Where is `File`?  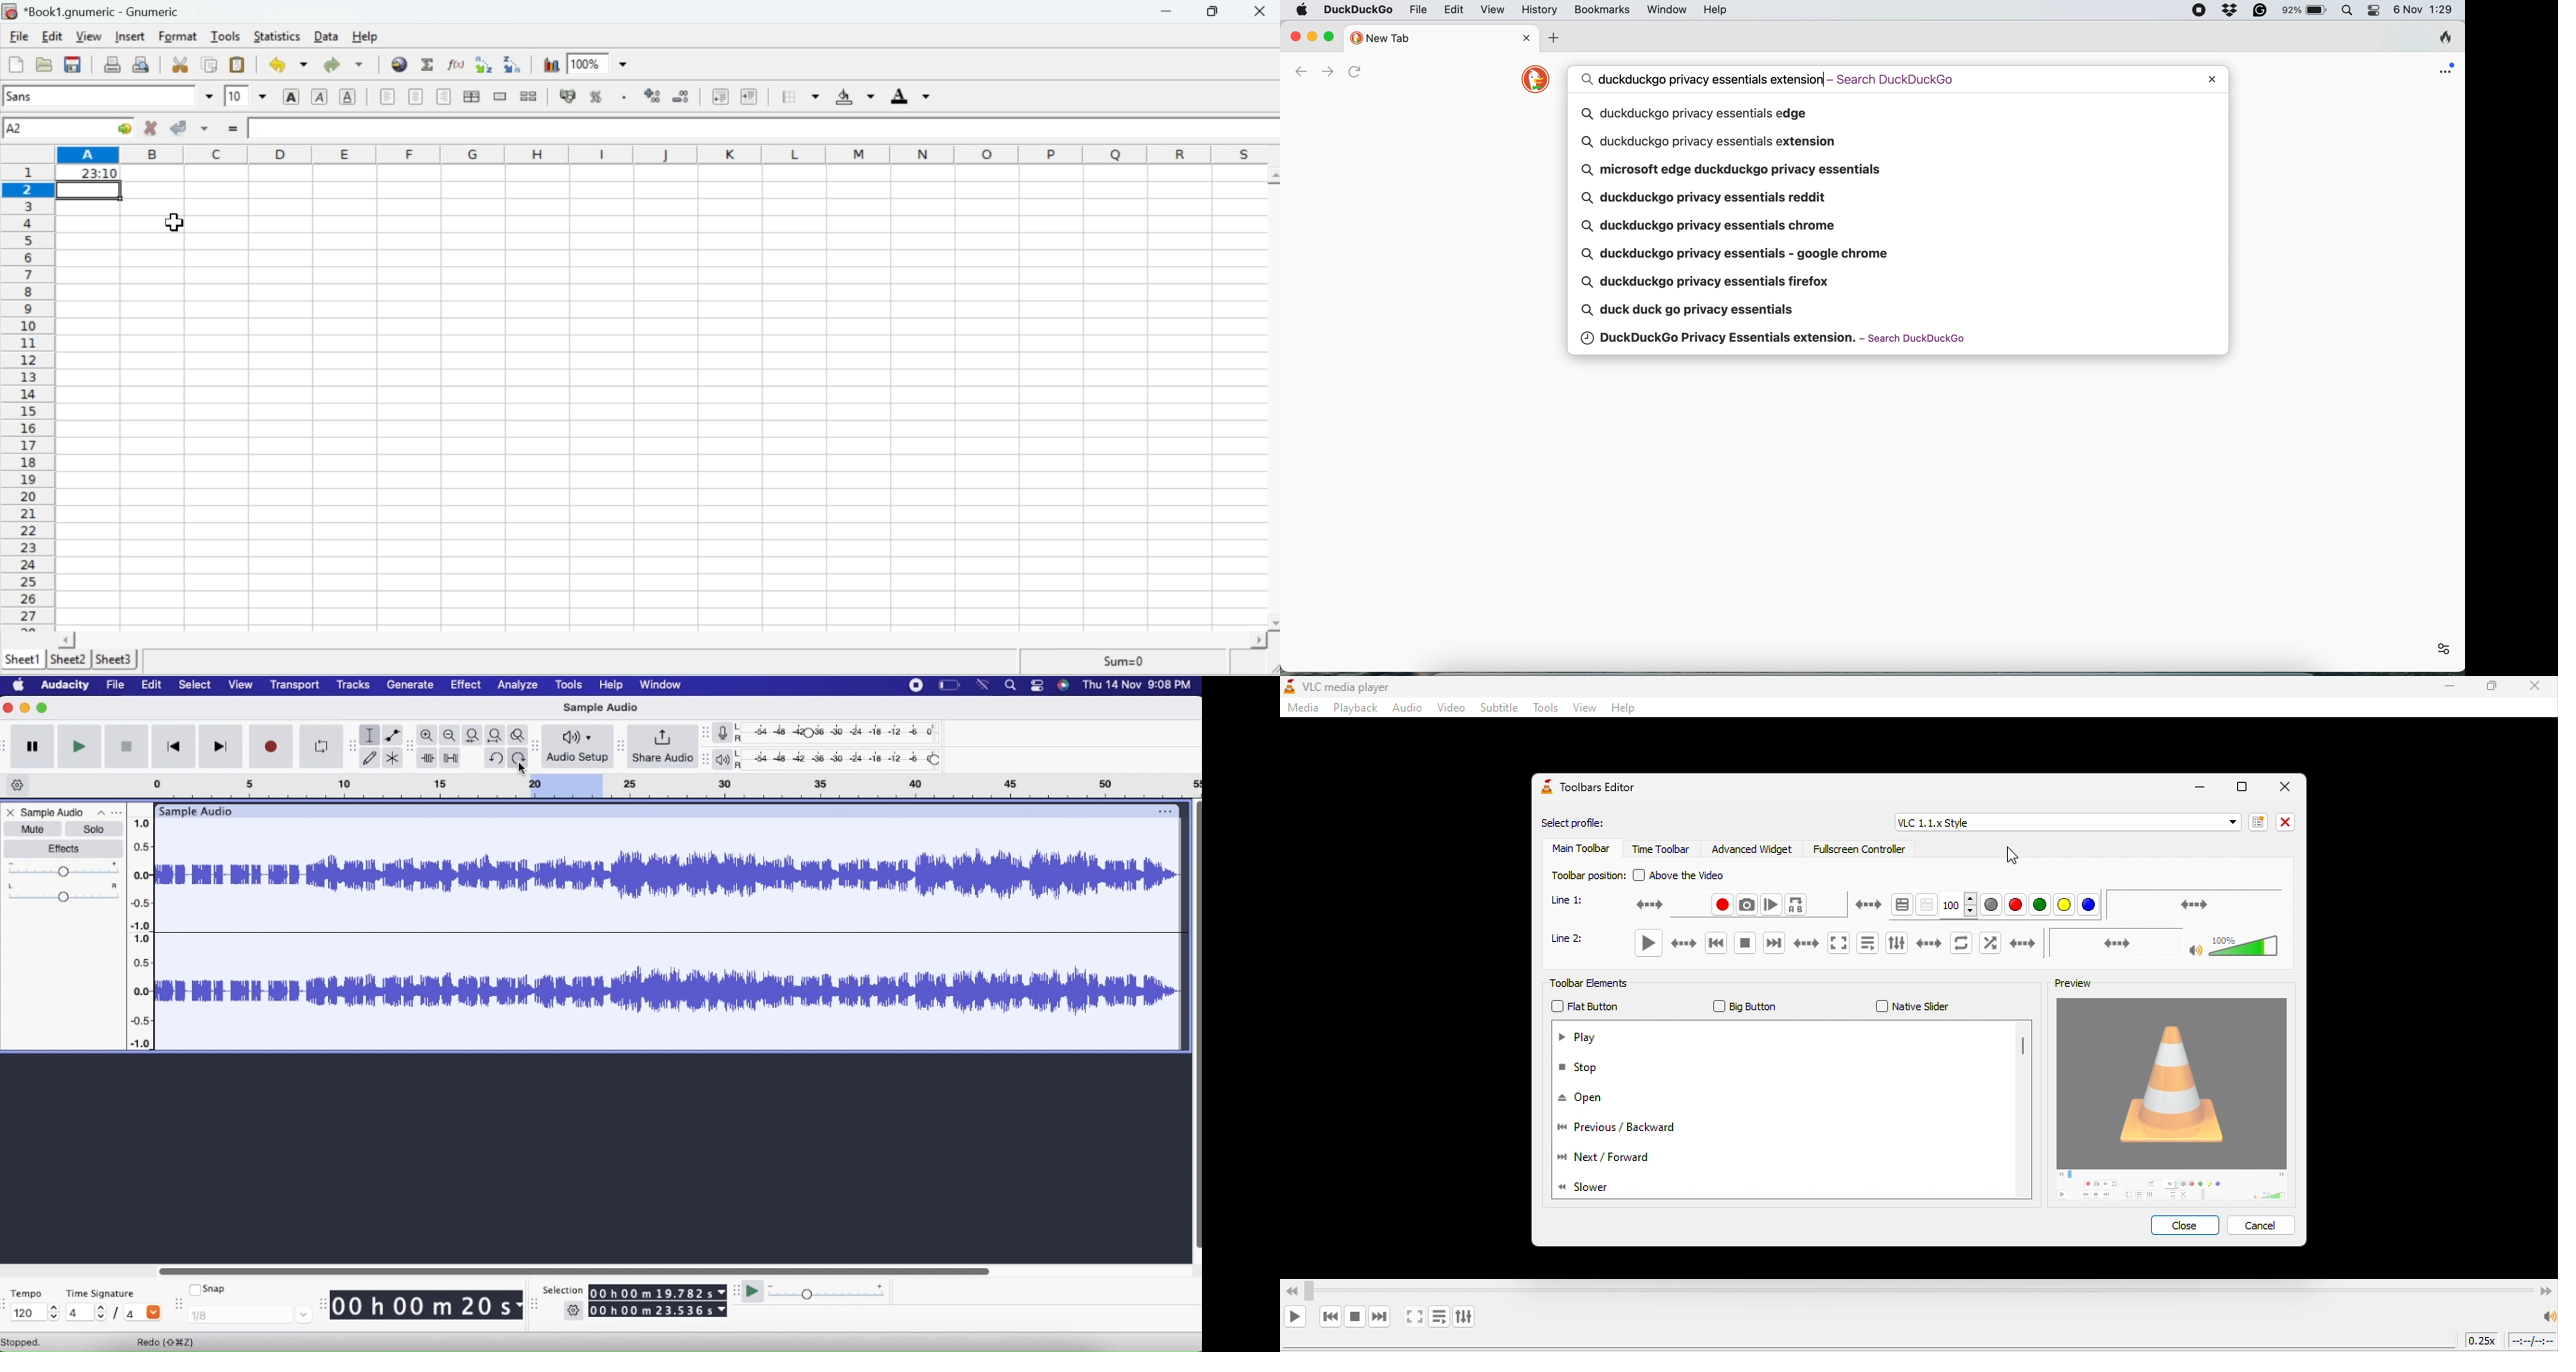
File is located at coordinates (114, 685).